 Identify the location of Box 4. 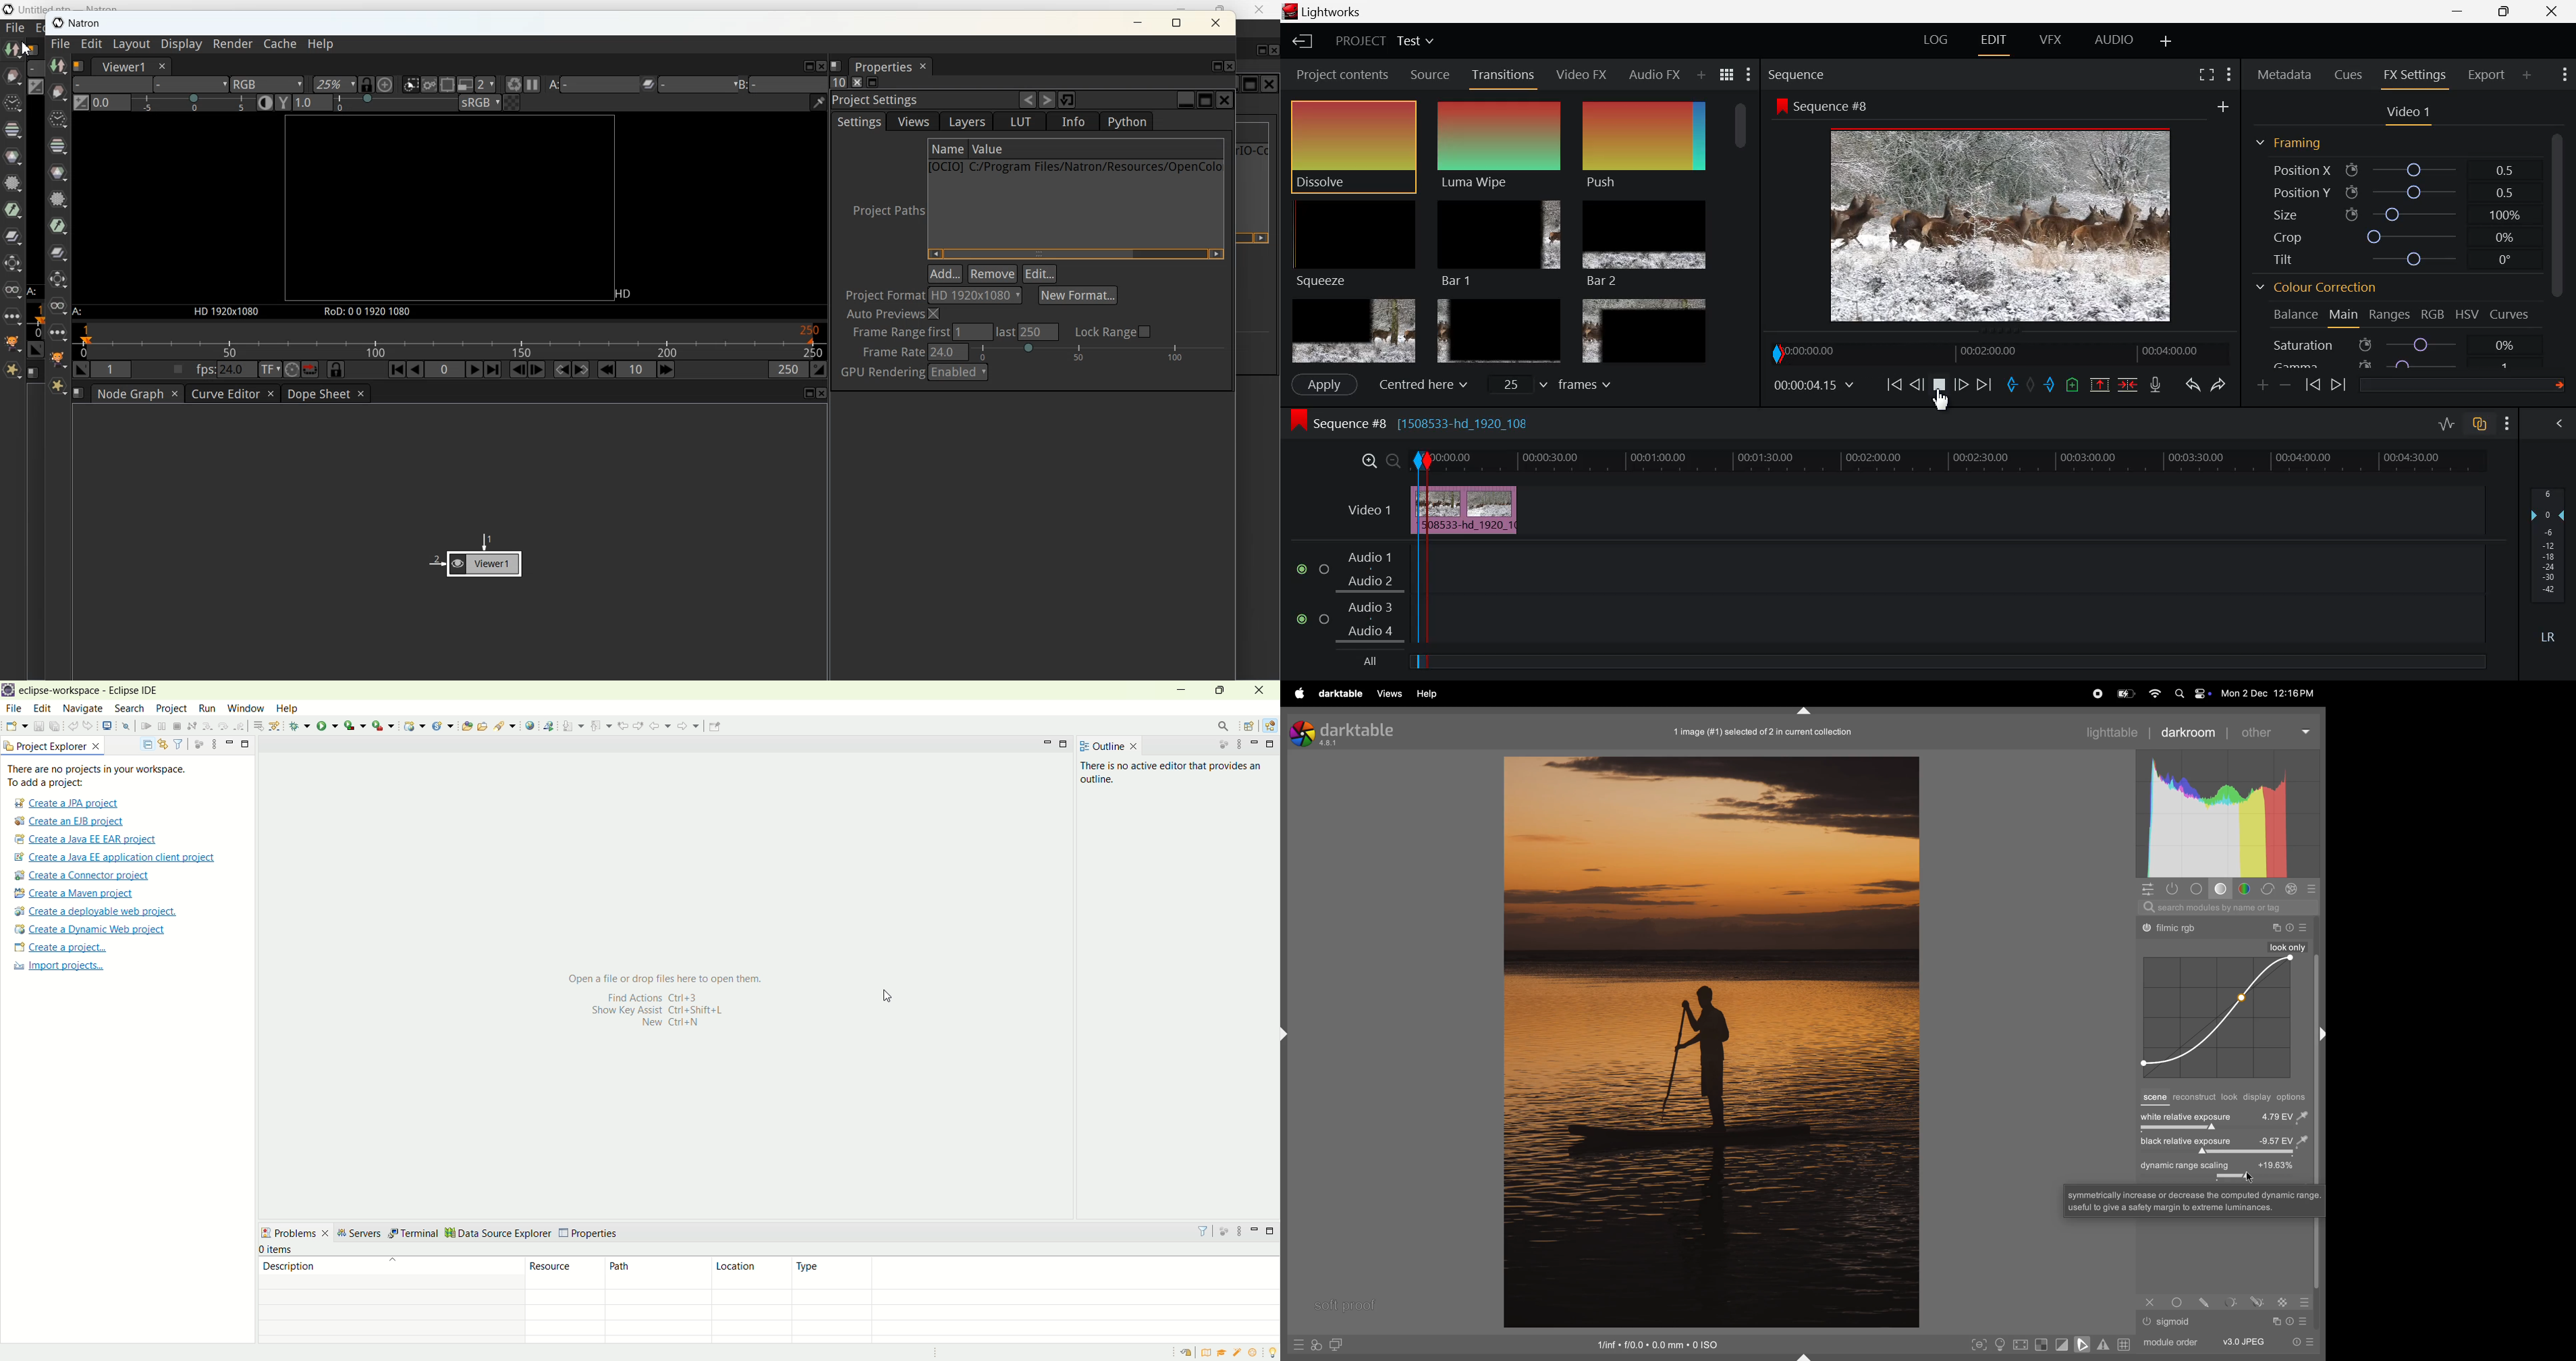
(1352, 331).